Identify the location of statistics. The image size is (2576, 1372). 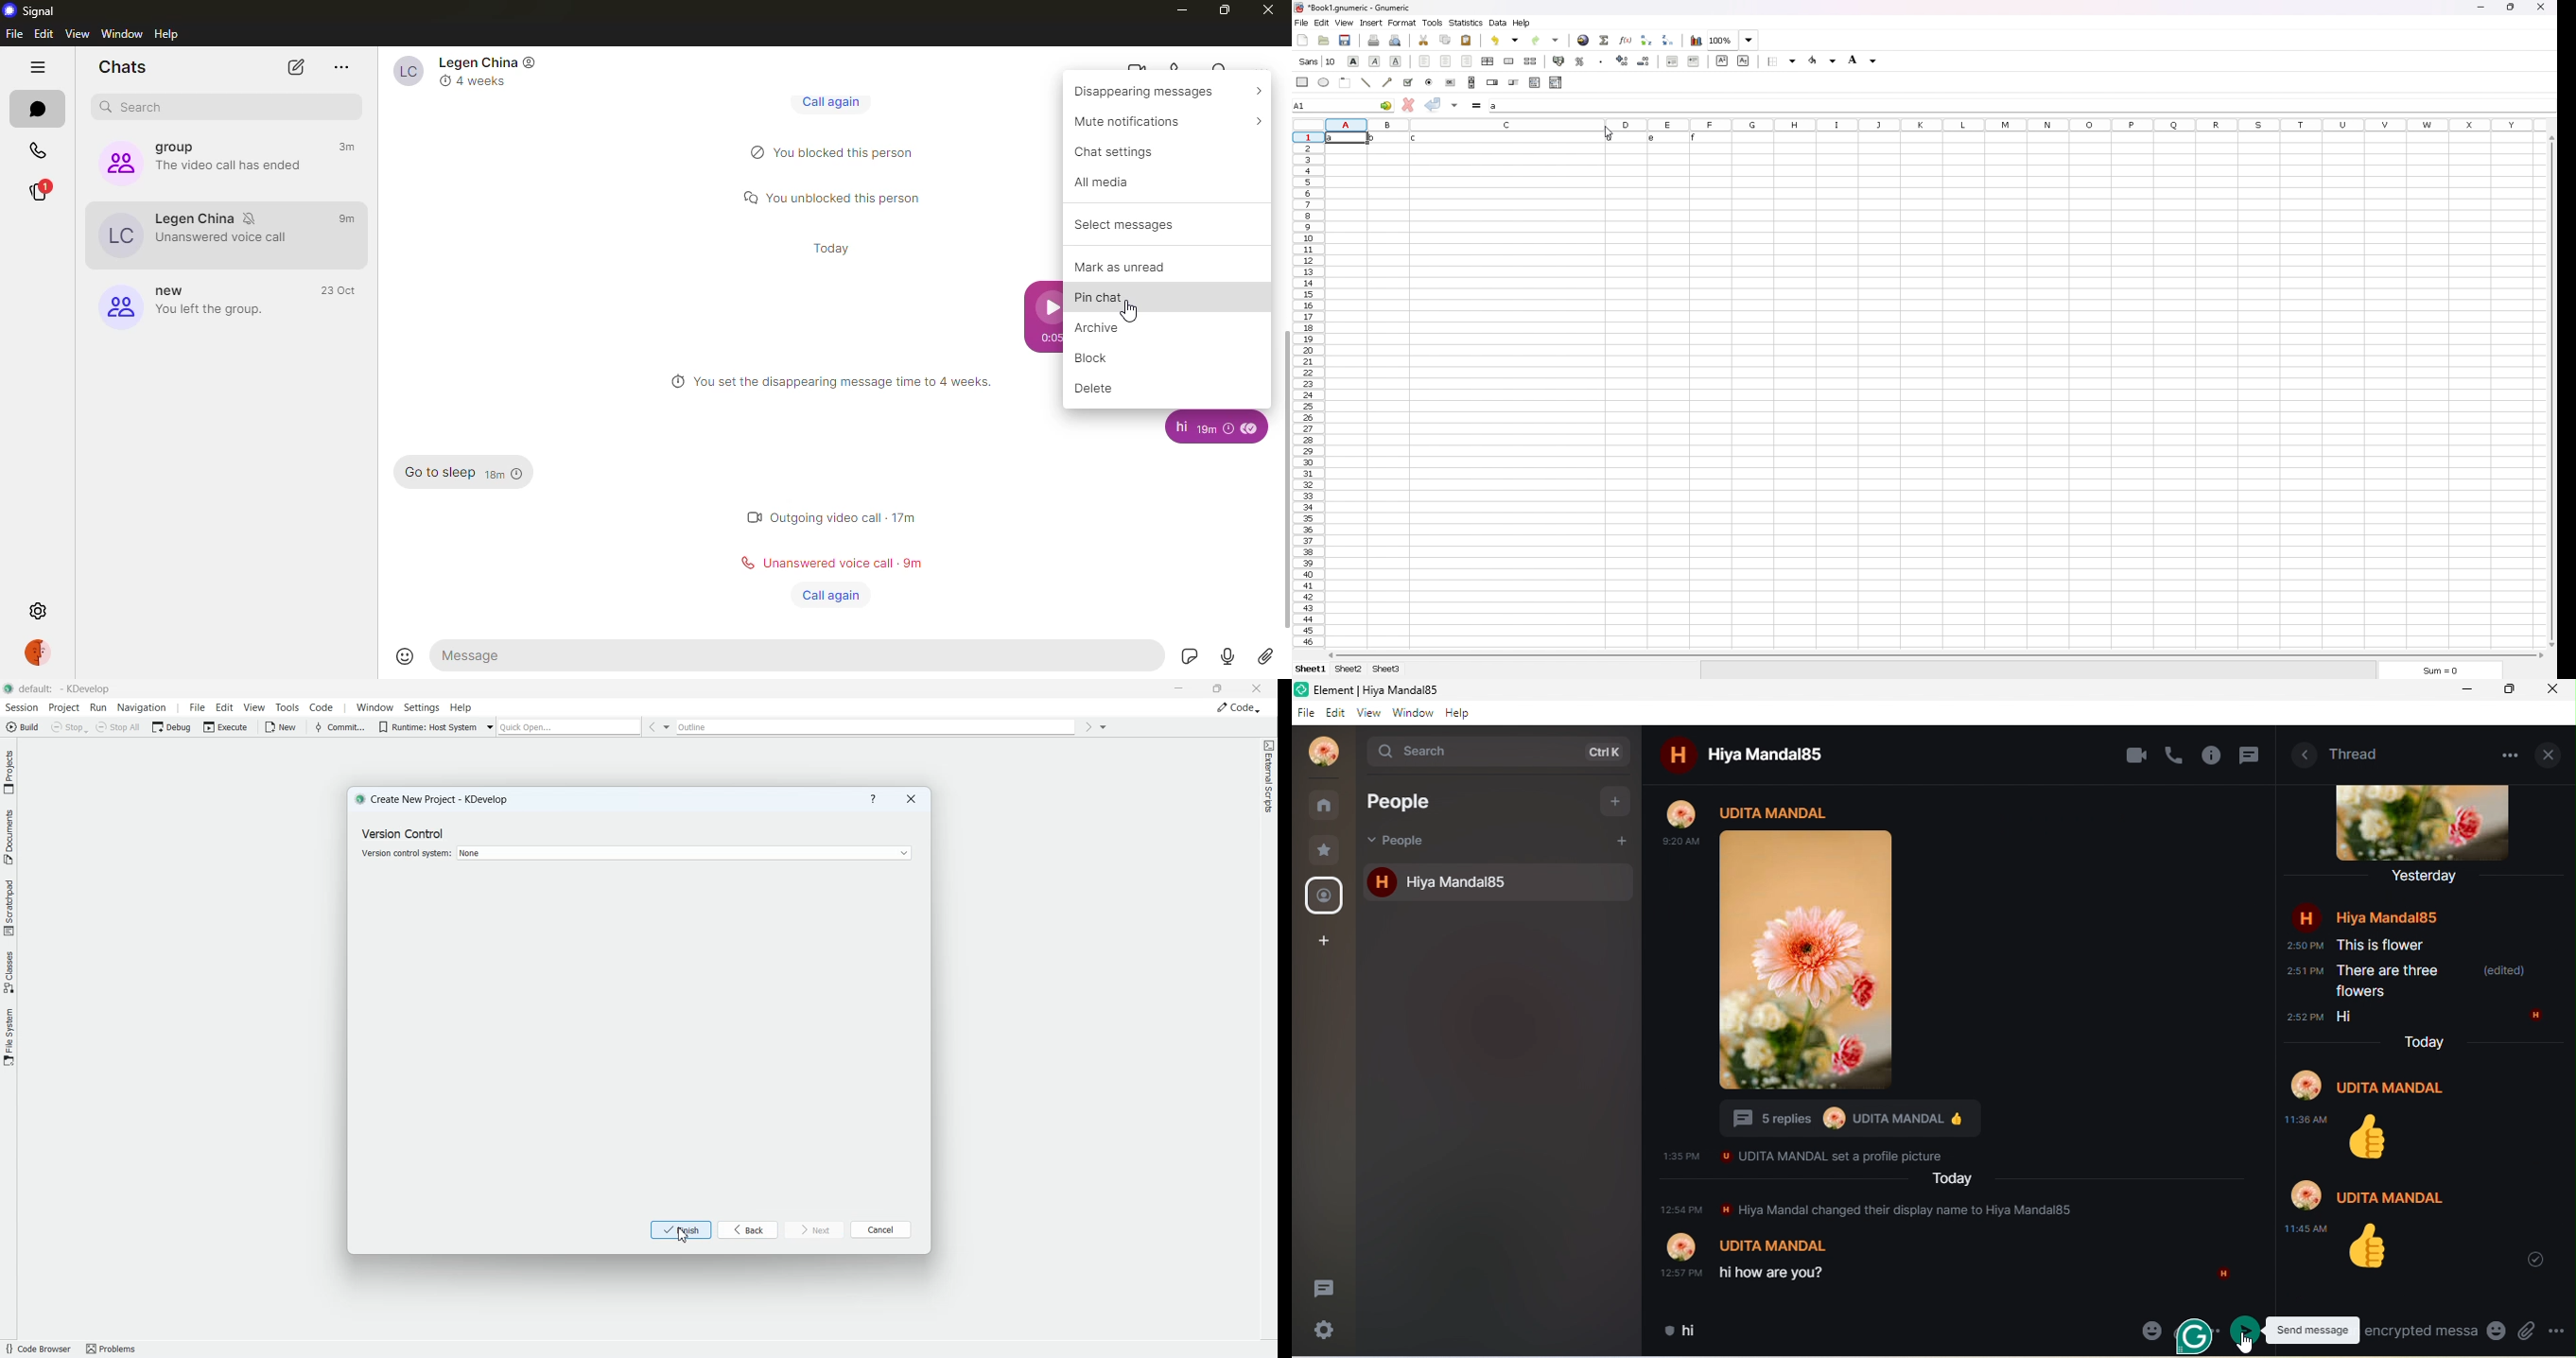
(1466, 22).